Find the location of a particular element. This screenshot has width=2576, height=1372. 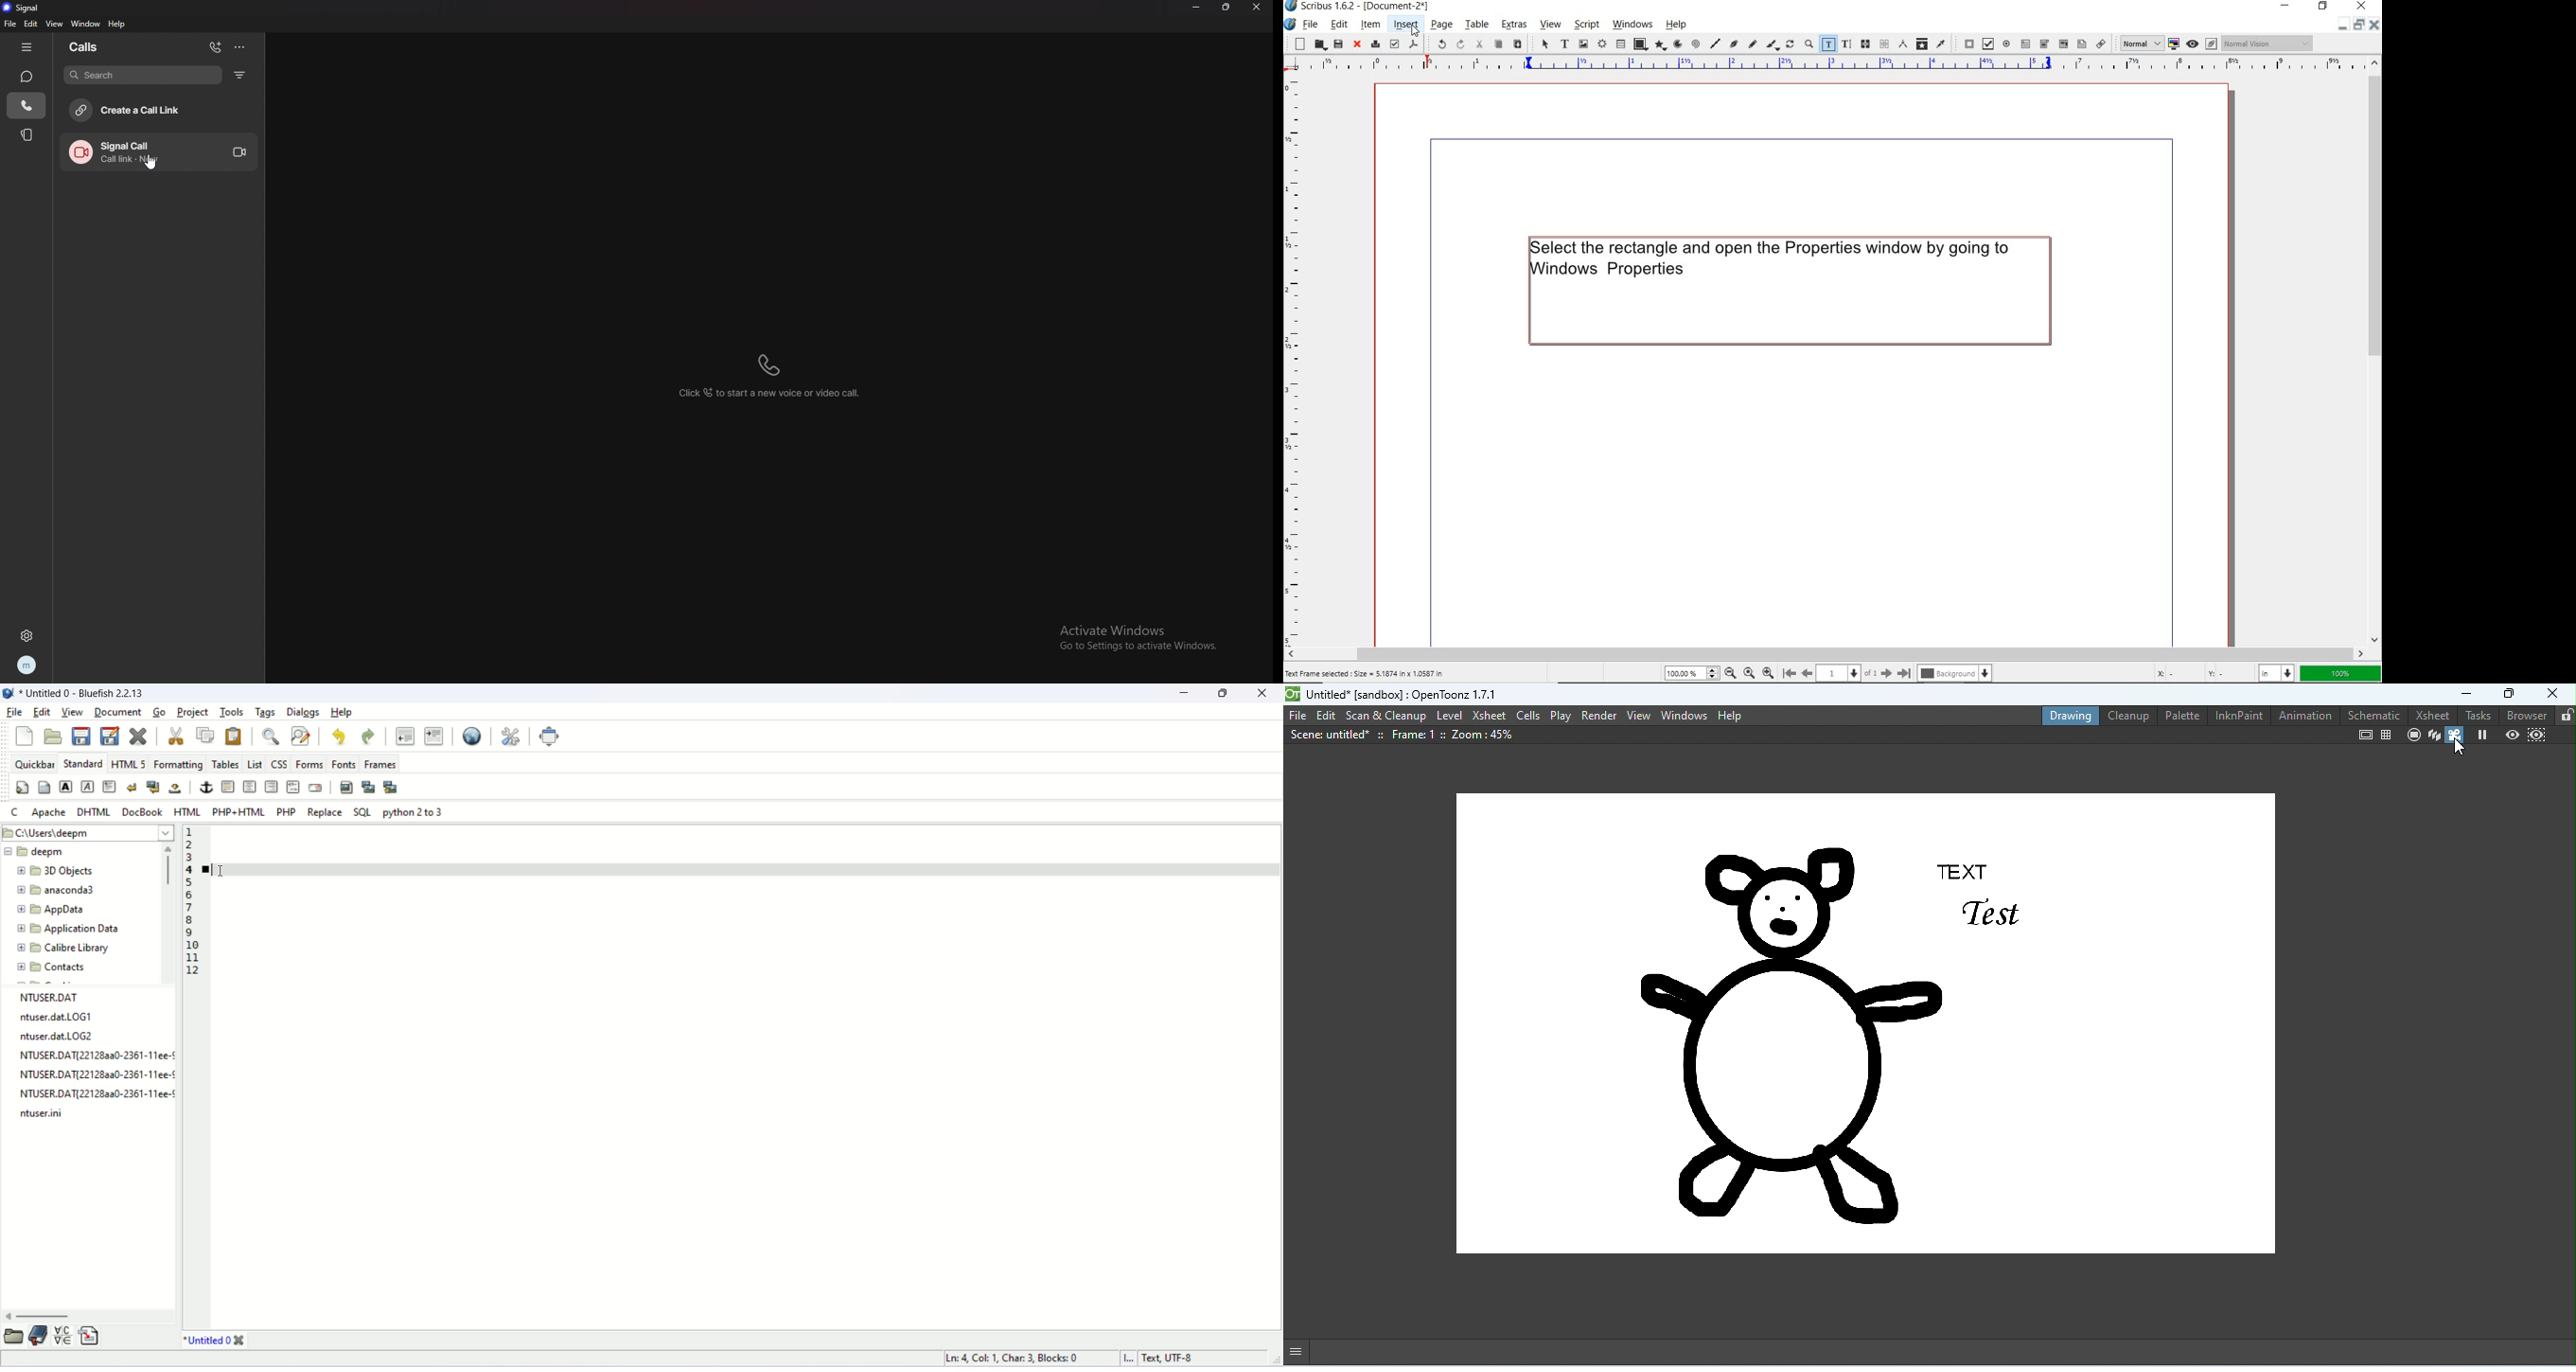

break is located at coordinates (132, 788).